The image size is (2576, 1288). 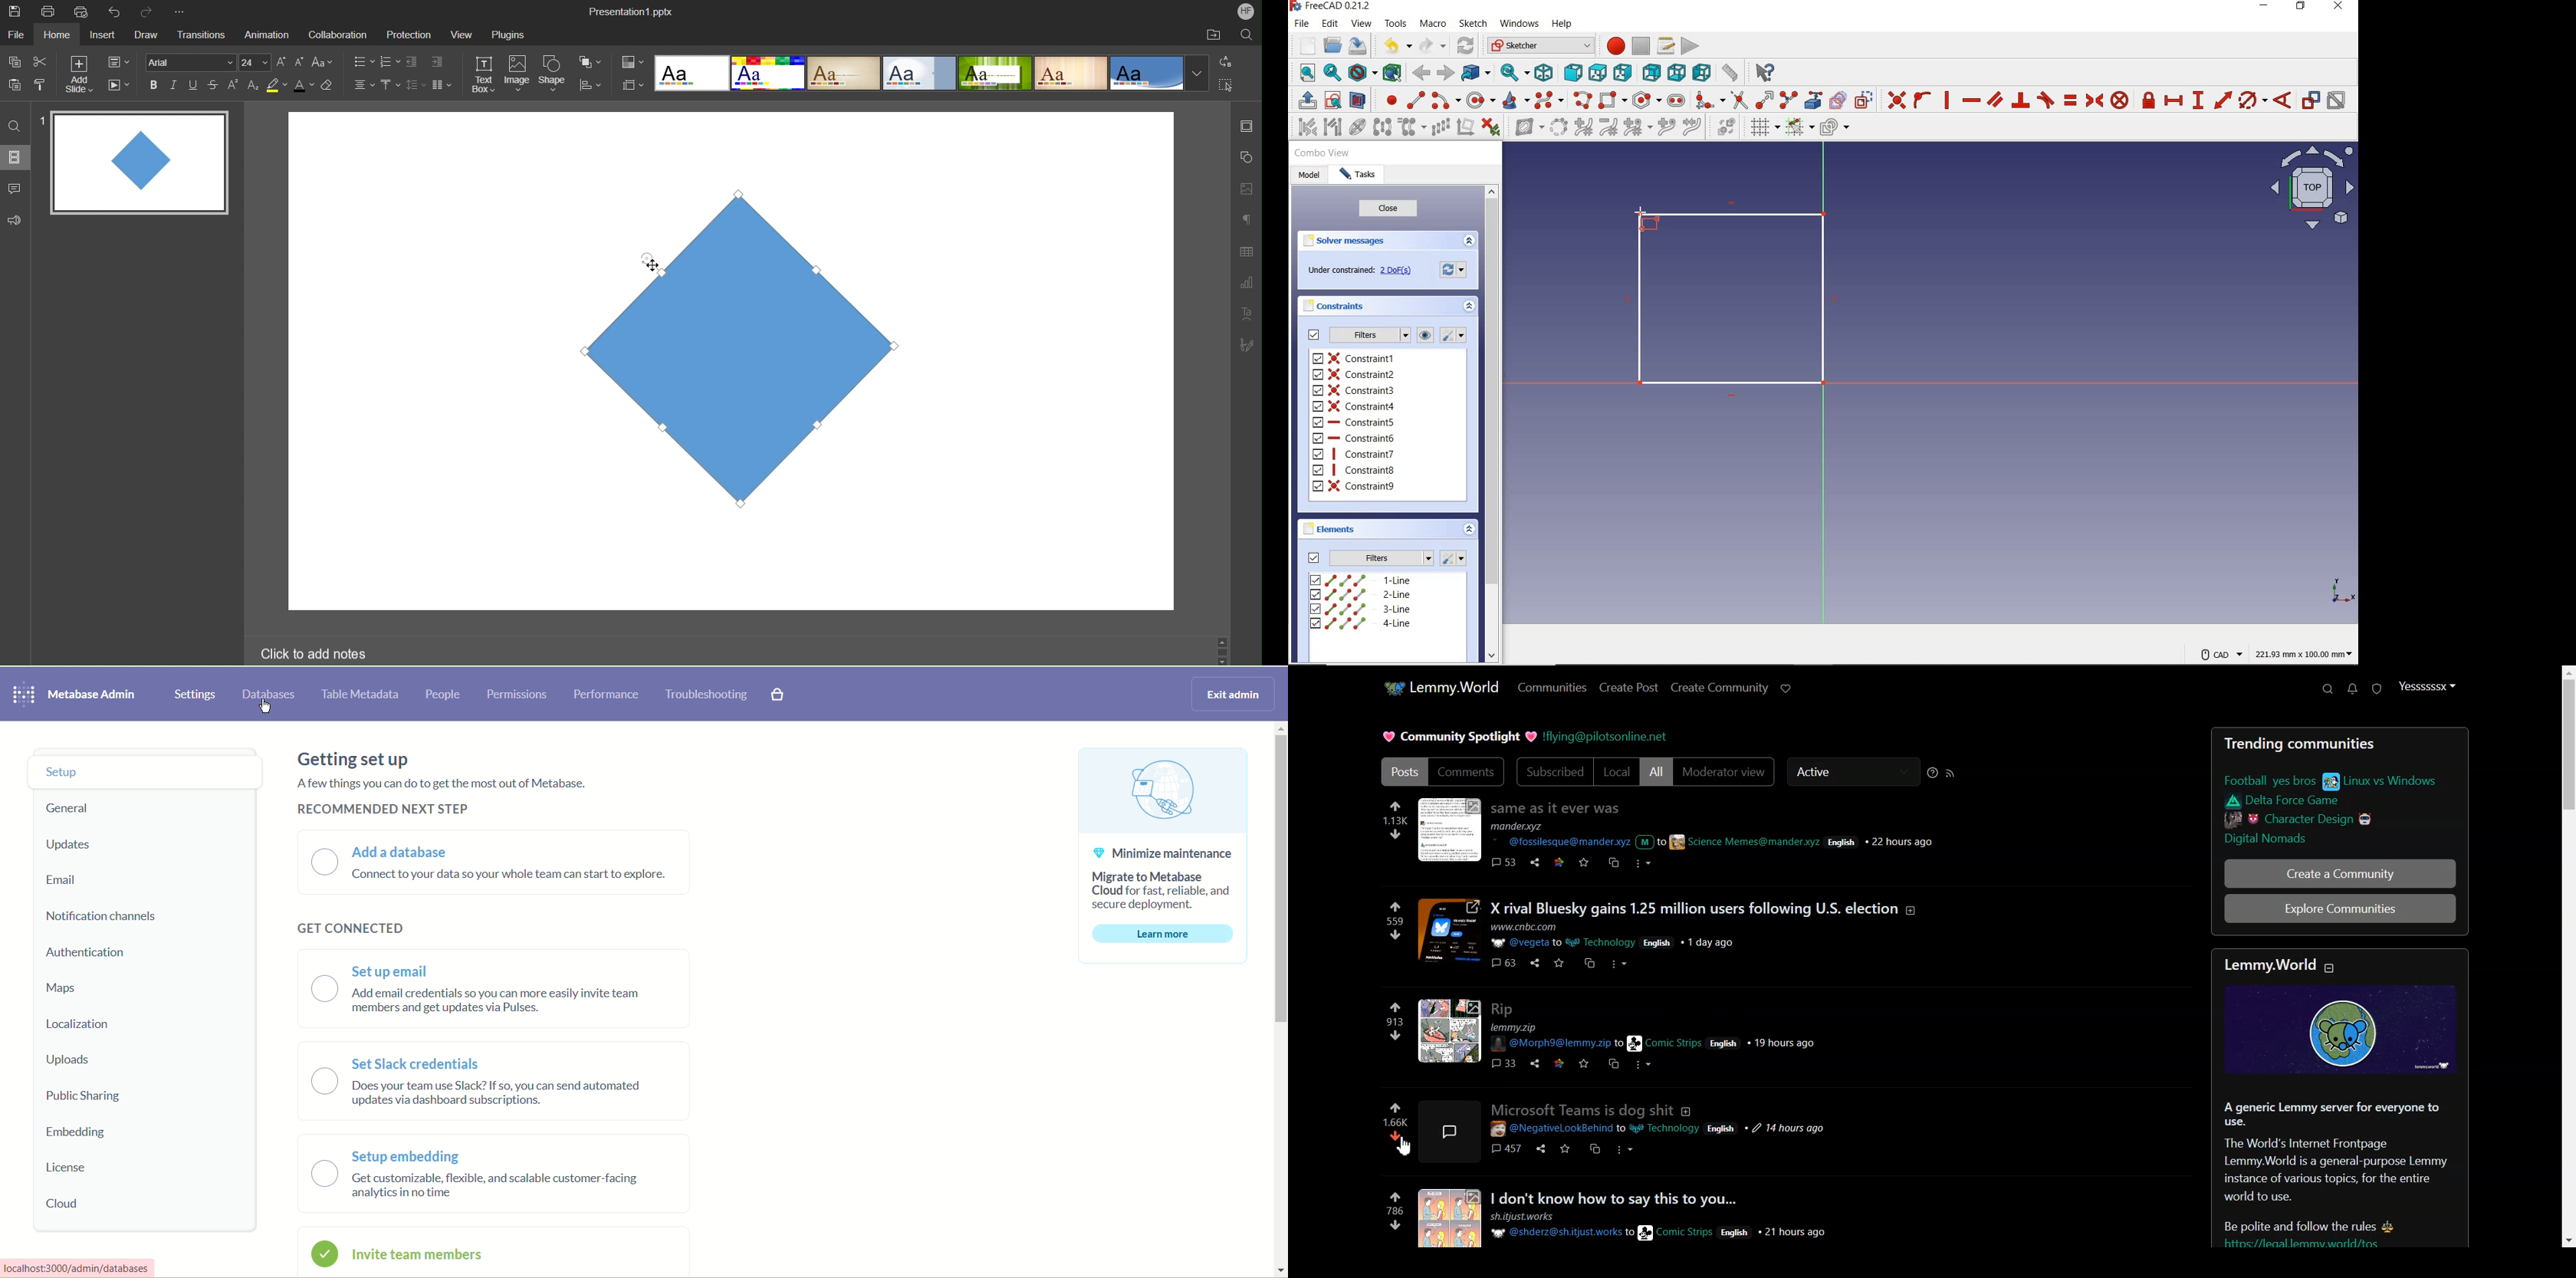 What do you see at coordinates (364, 84) in the screenshot?
I see `Alignment` at bounding box center [364, 84].